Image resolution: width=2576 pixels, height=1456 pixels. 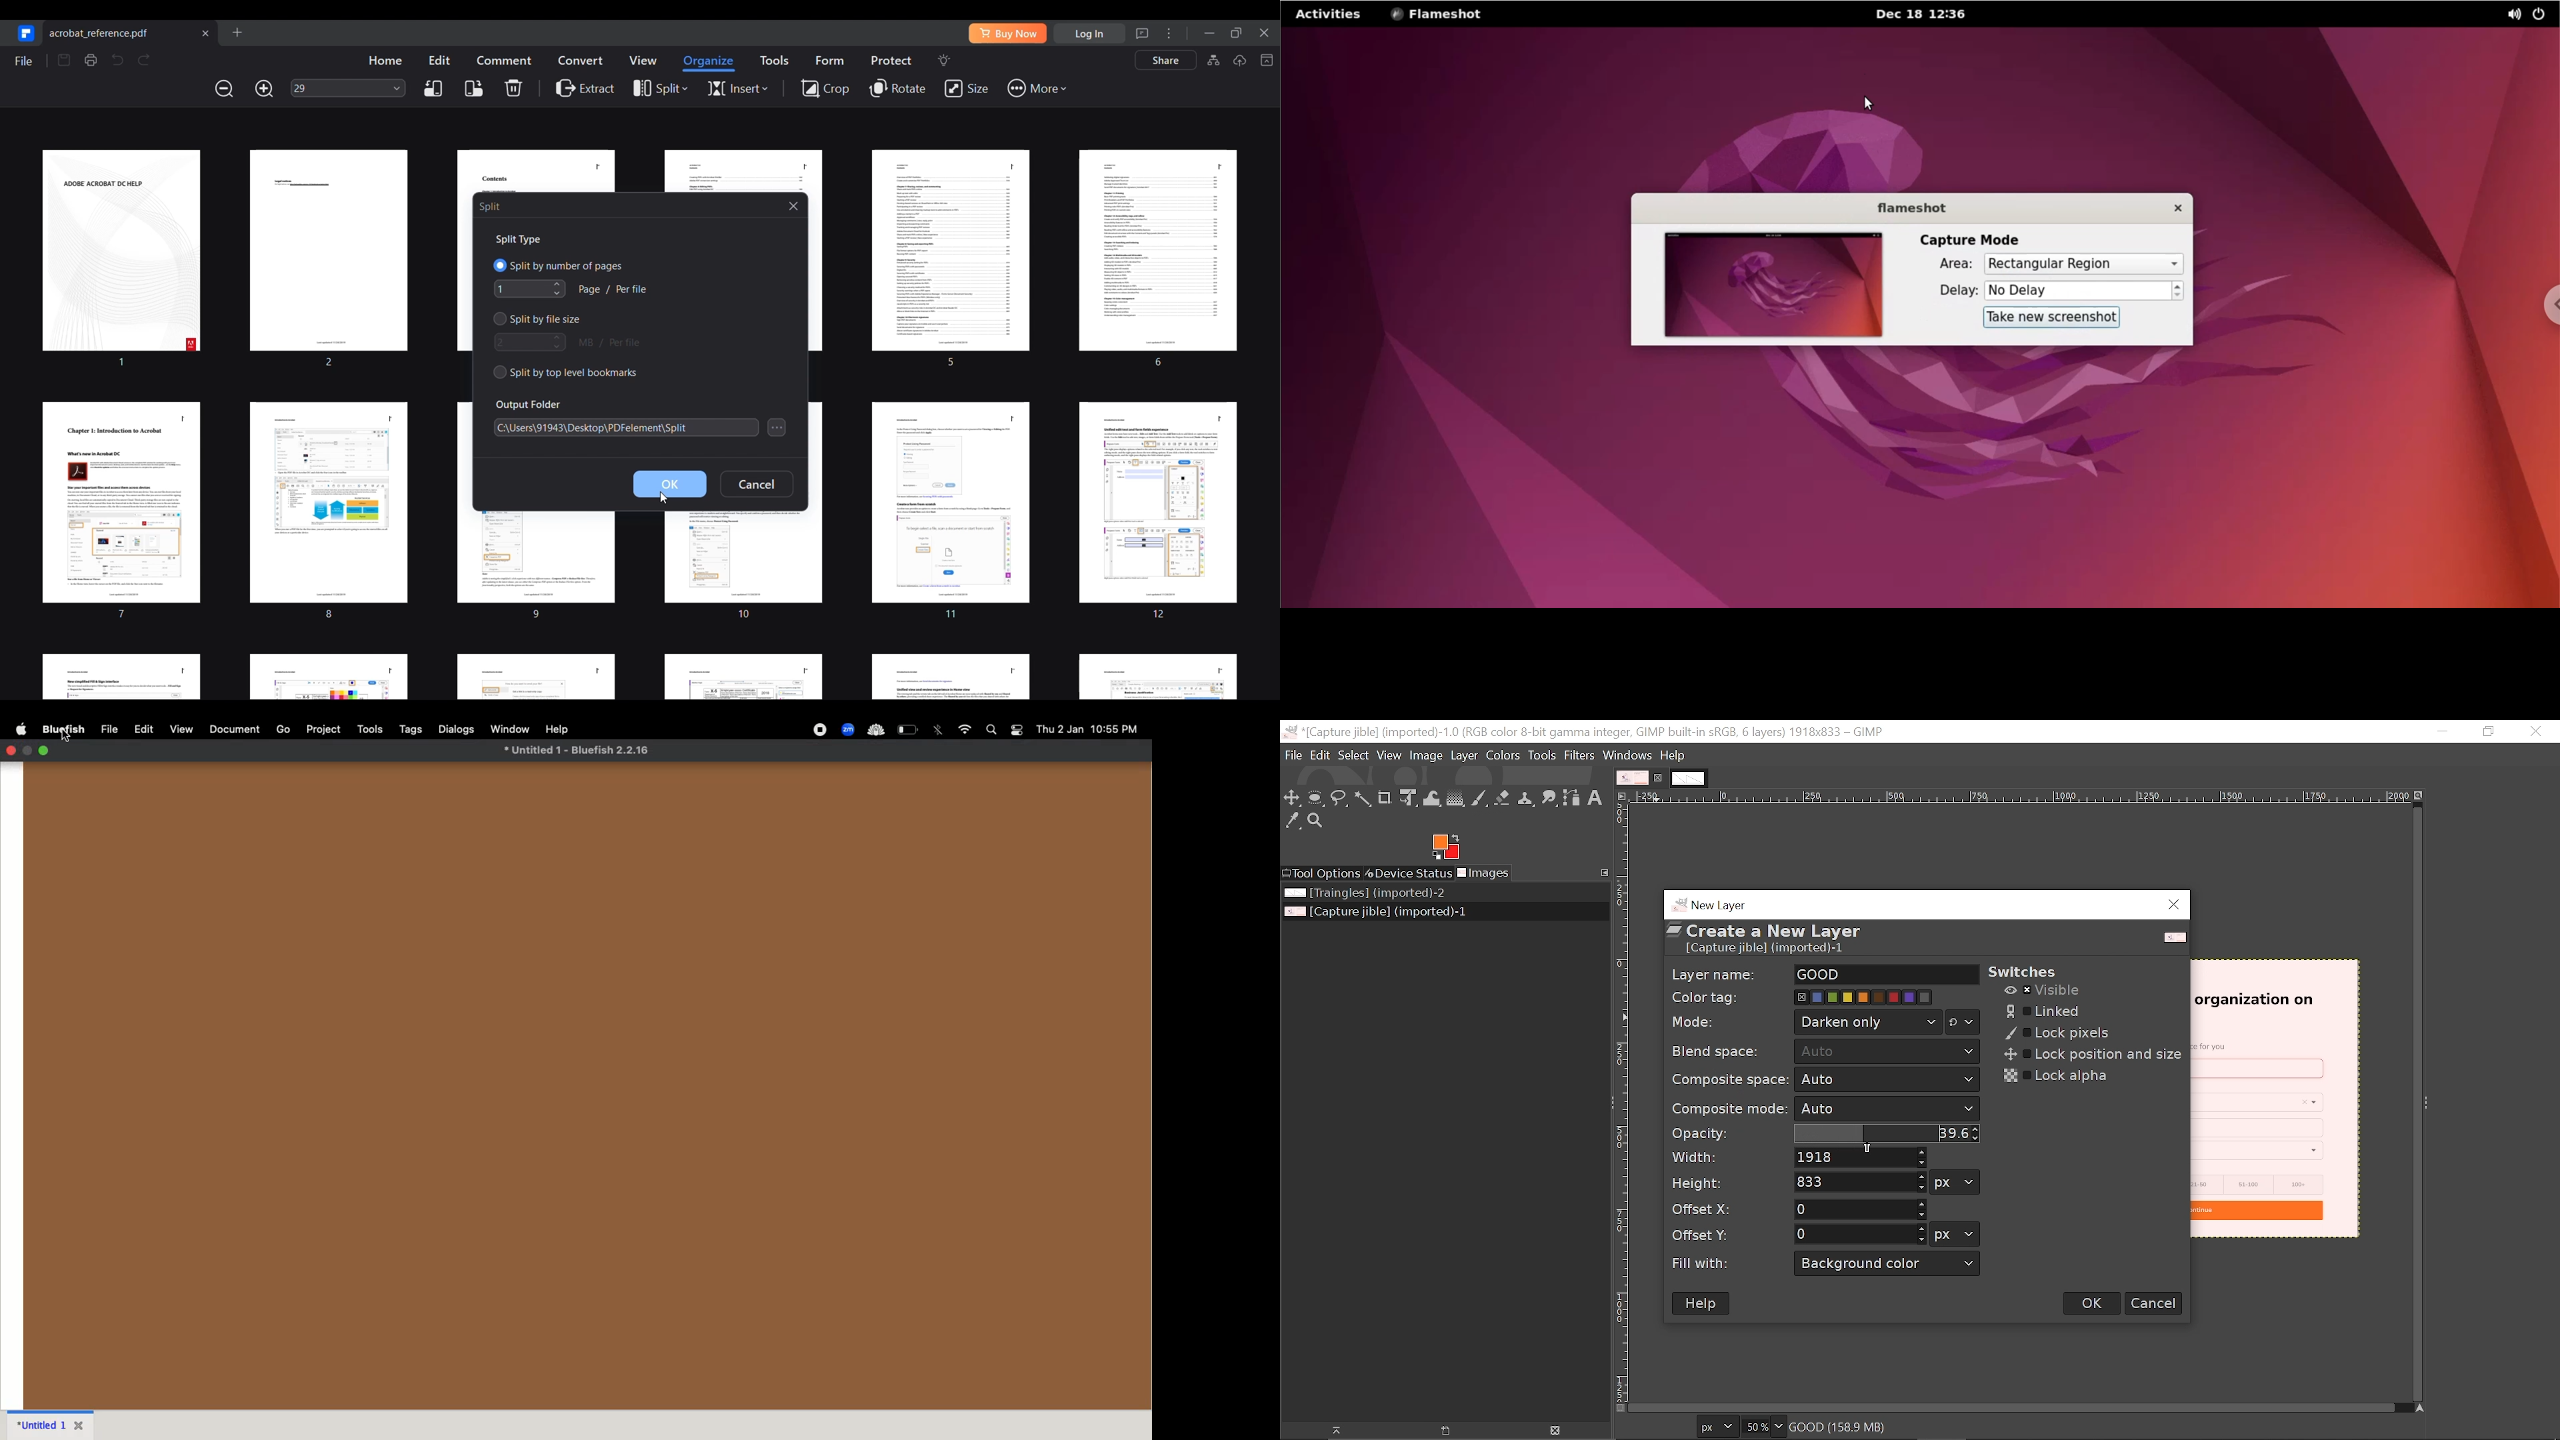 What do you see at coordinates (1703, 1209) in the screenshot?
I see `Offset X:` at bounding box center [1703, 1209].